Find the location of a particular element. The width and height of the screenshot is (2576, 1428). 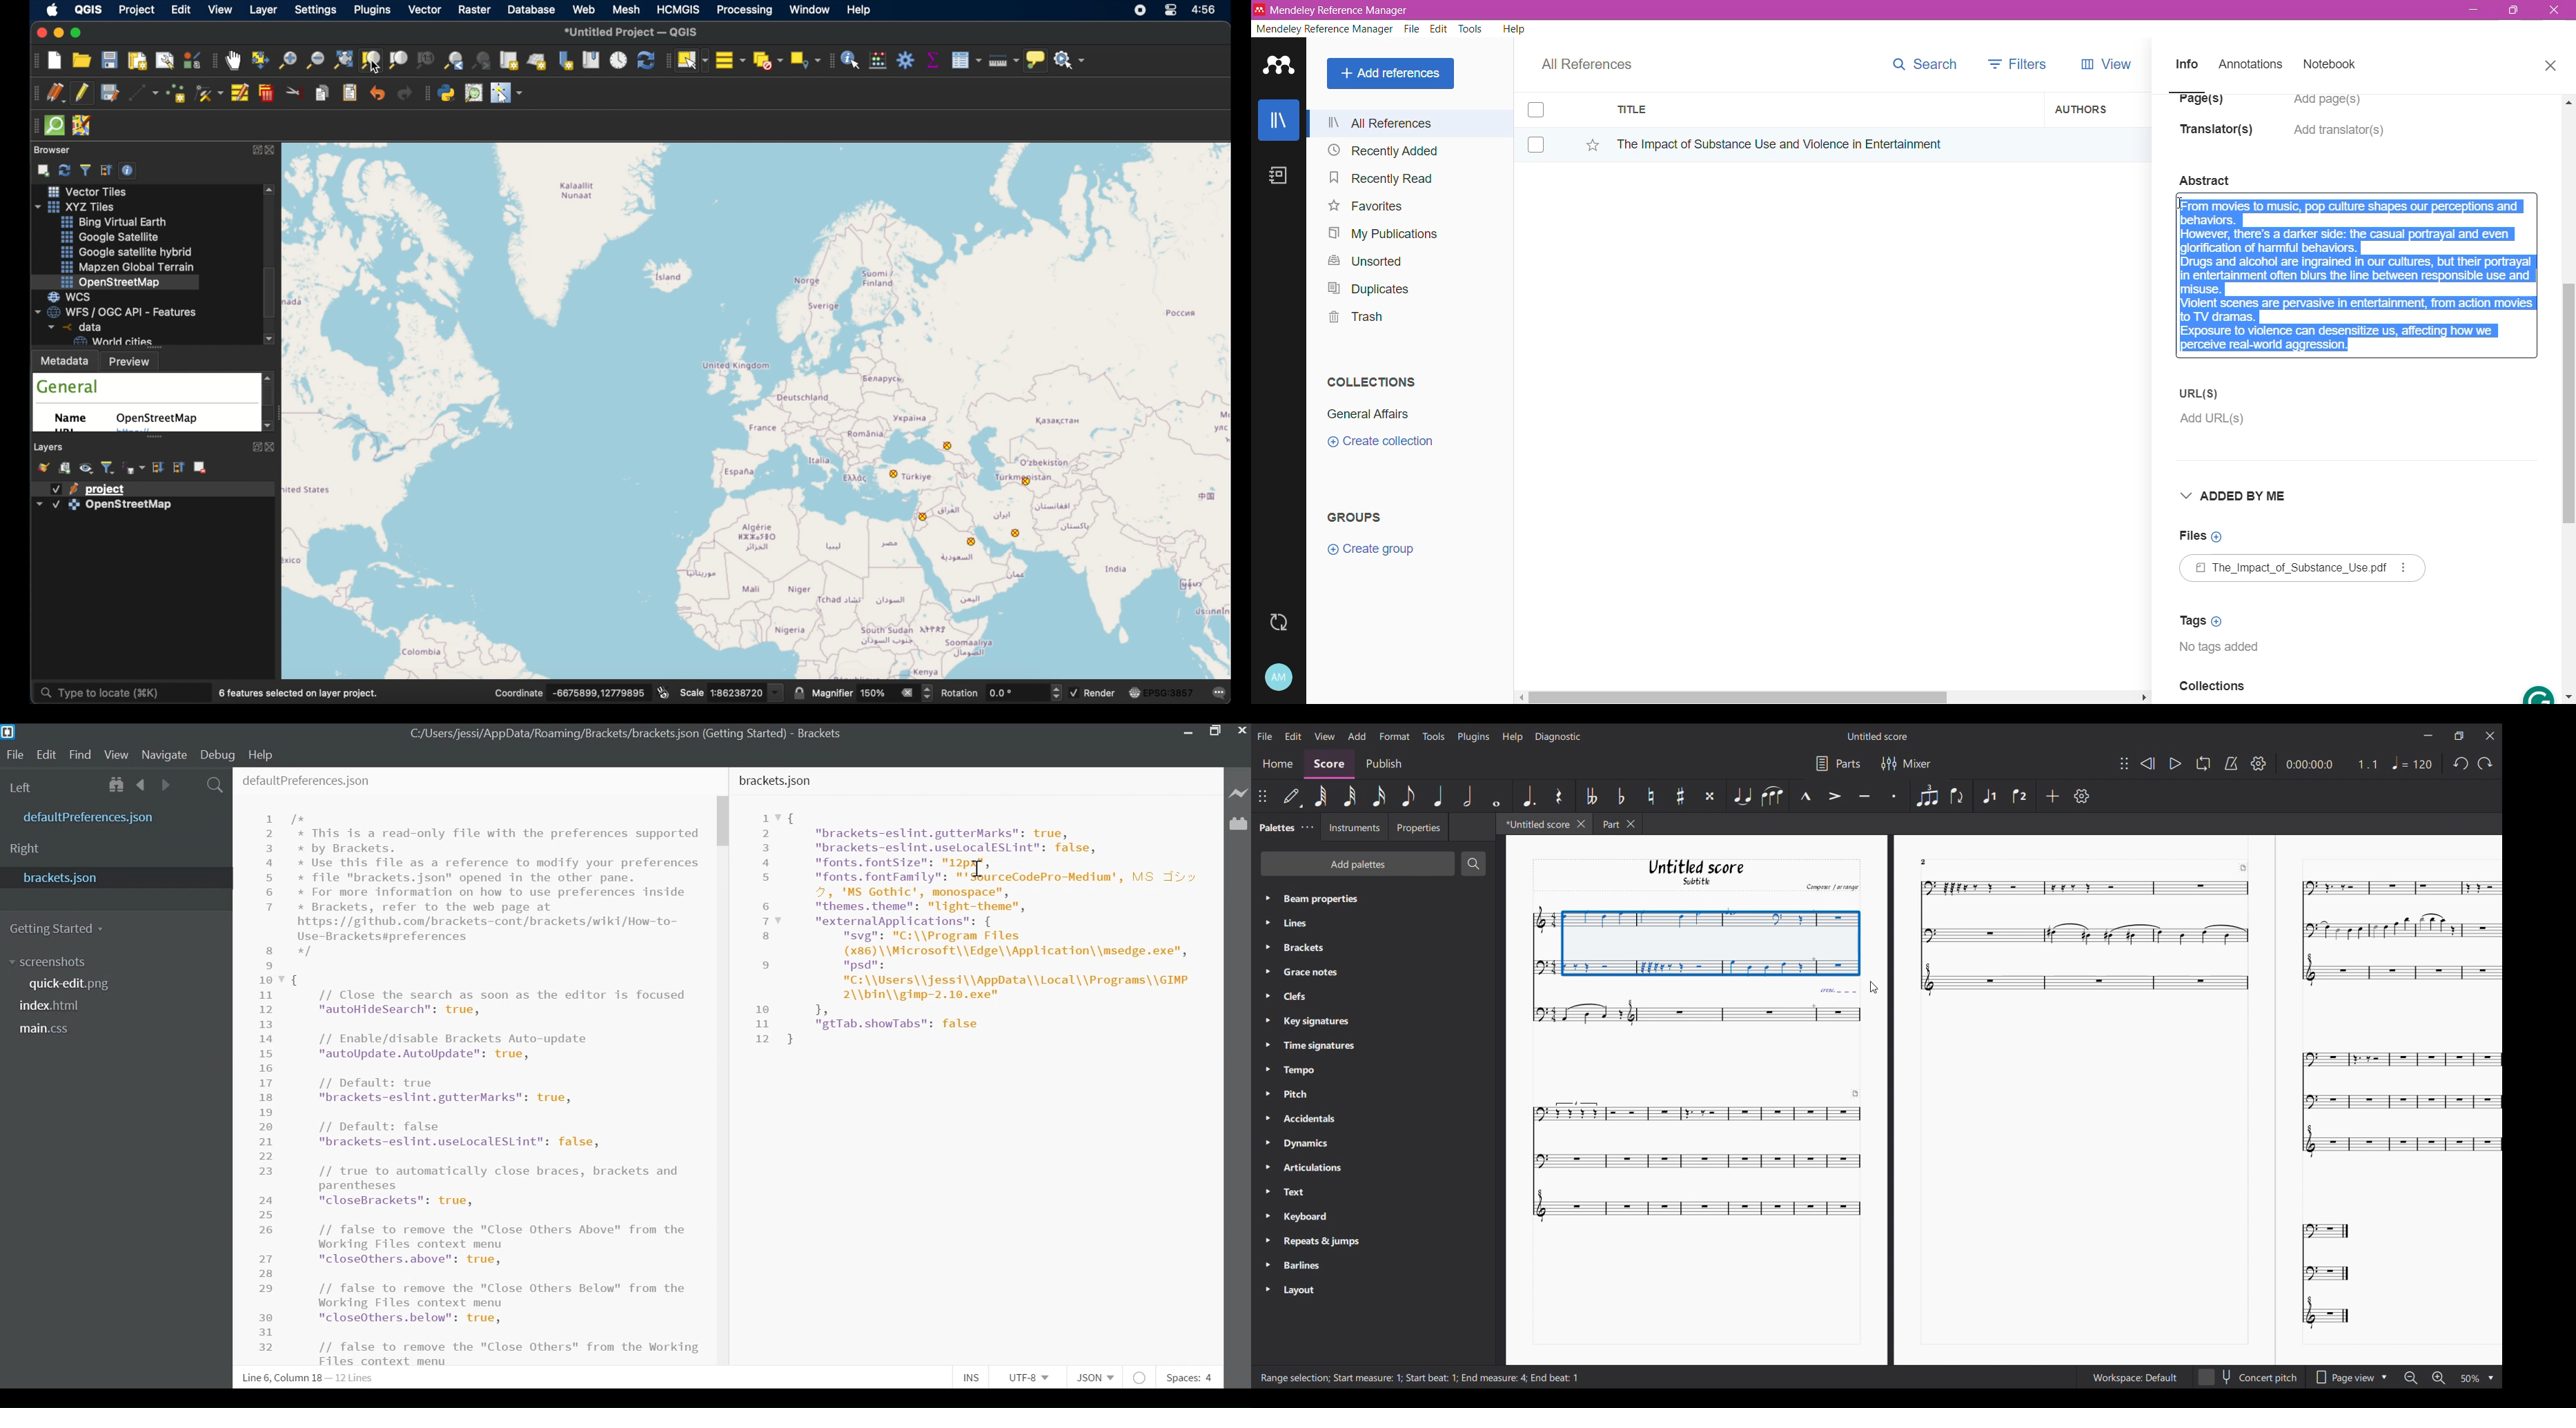

web is located at coordinates (585, 9).